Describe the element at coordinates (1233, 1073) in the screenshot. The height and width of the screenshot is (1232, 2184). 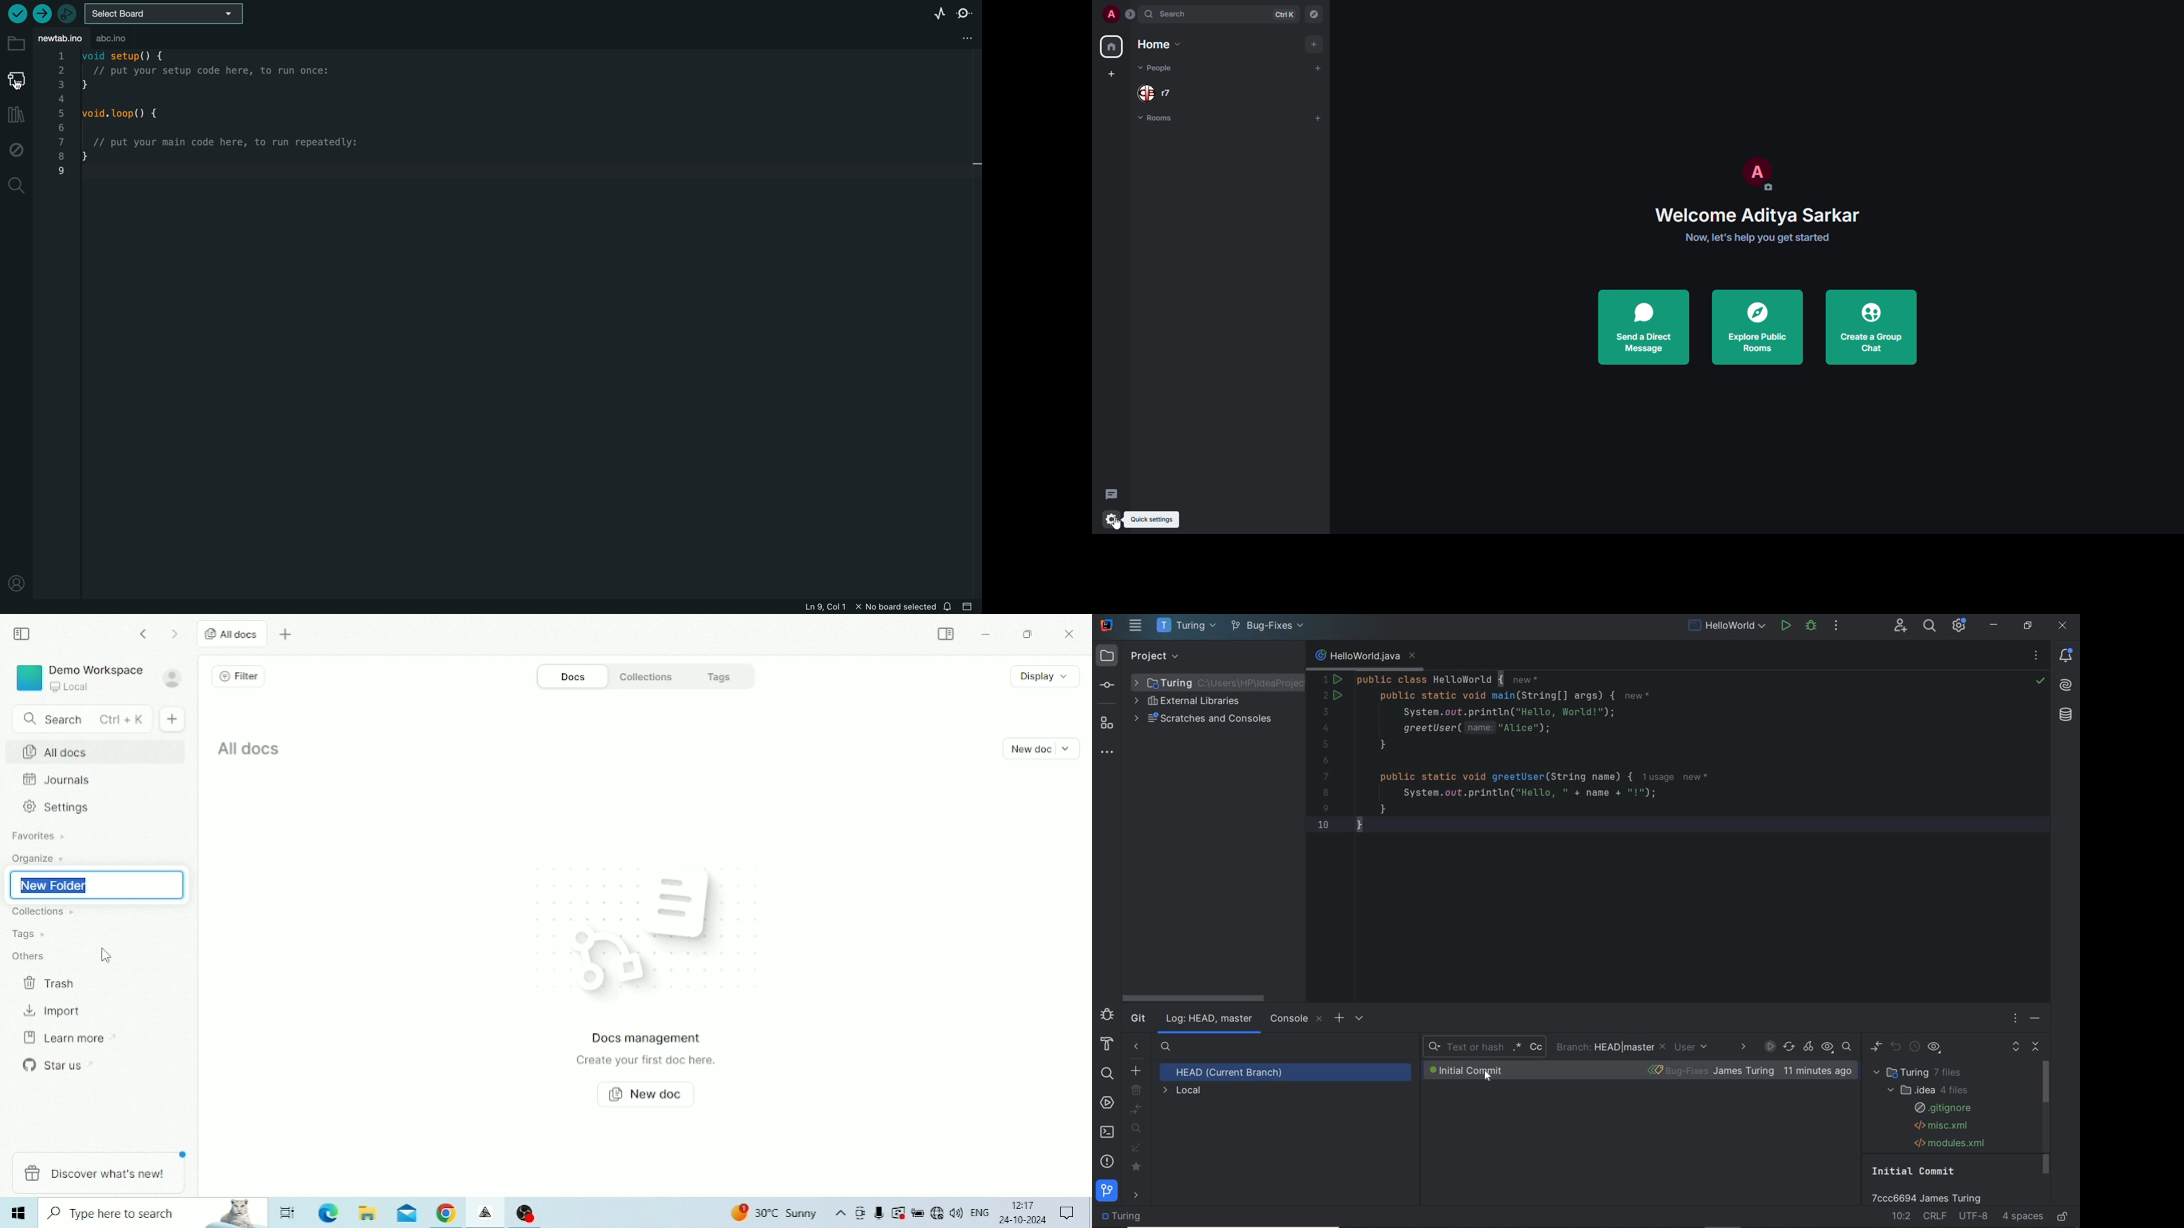
I see `HEAD` at that location.